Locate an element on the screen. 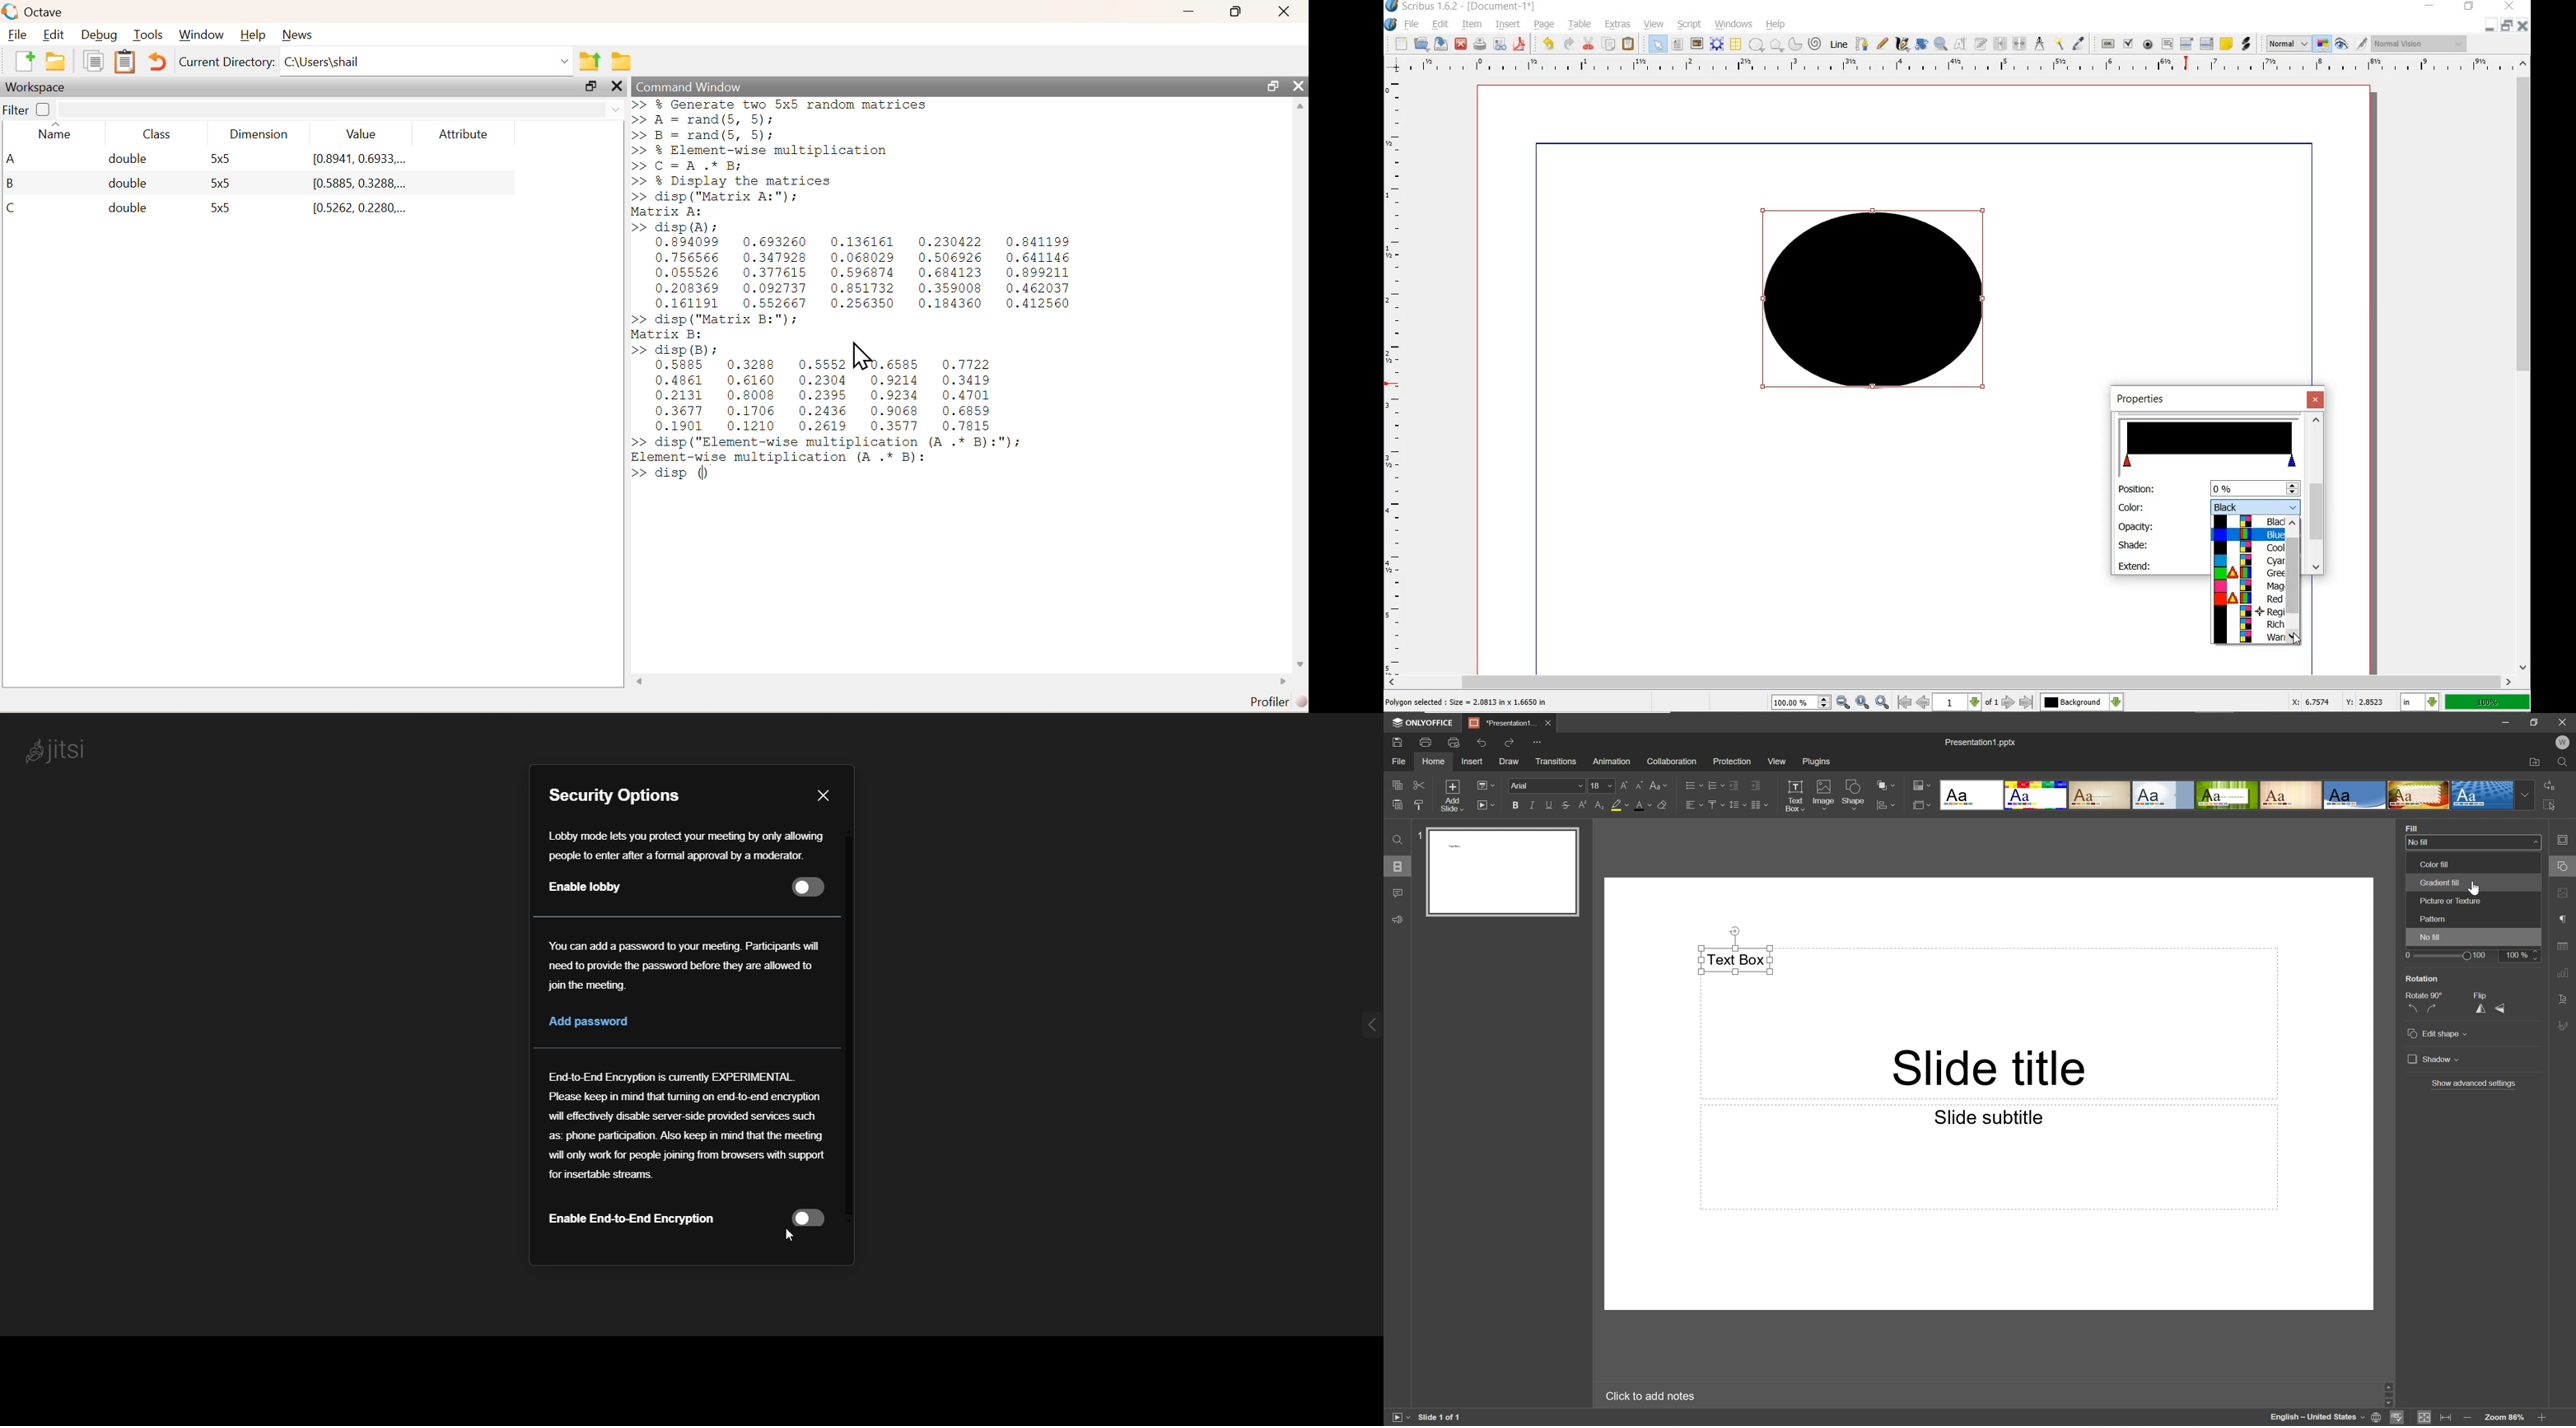 Image resolution: width=2576 pixels, height=1428 pixels. ZOOM FACTOR is located at coordinates (2487, 703).